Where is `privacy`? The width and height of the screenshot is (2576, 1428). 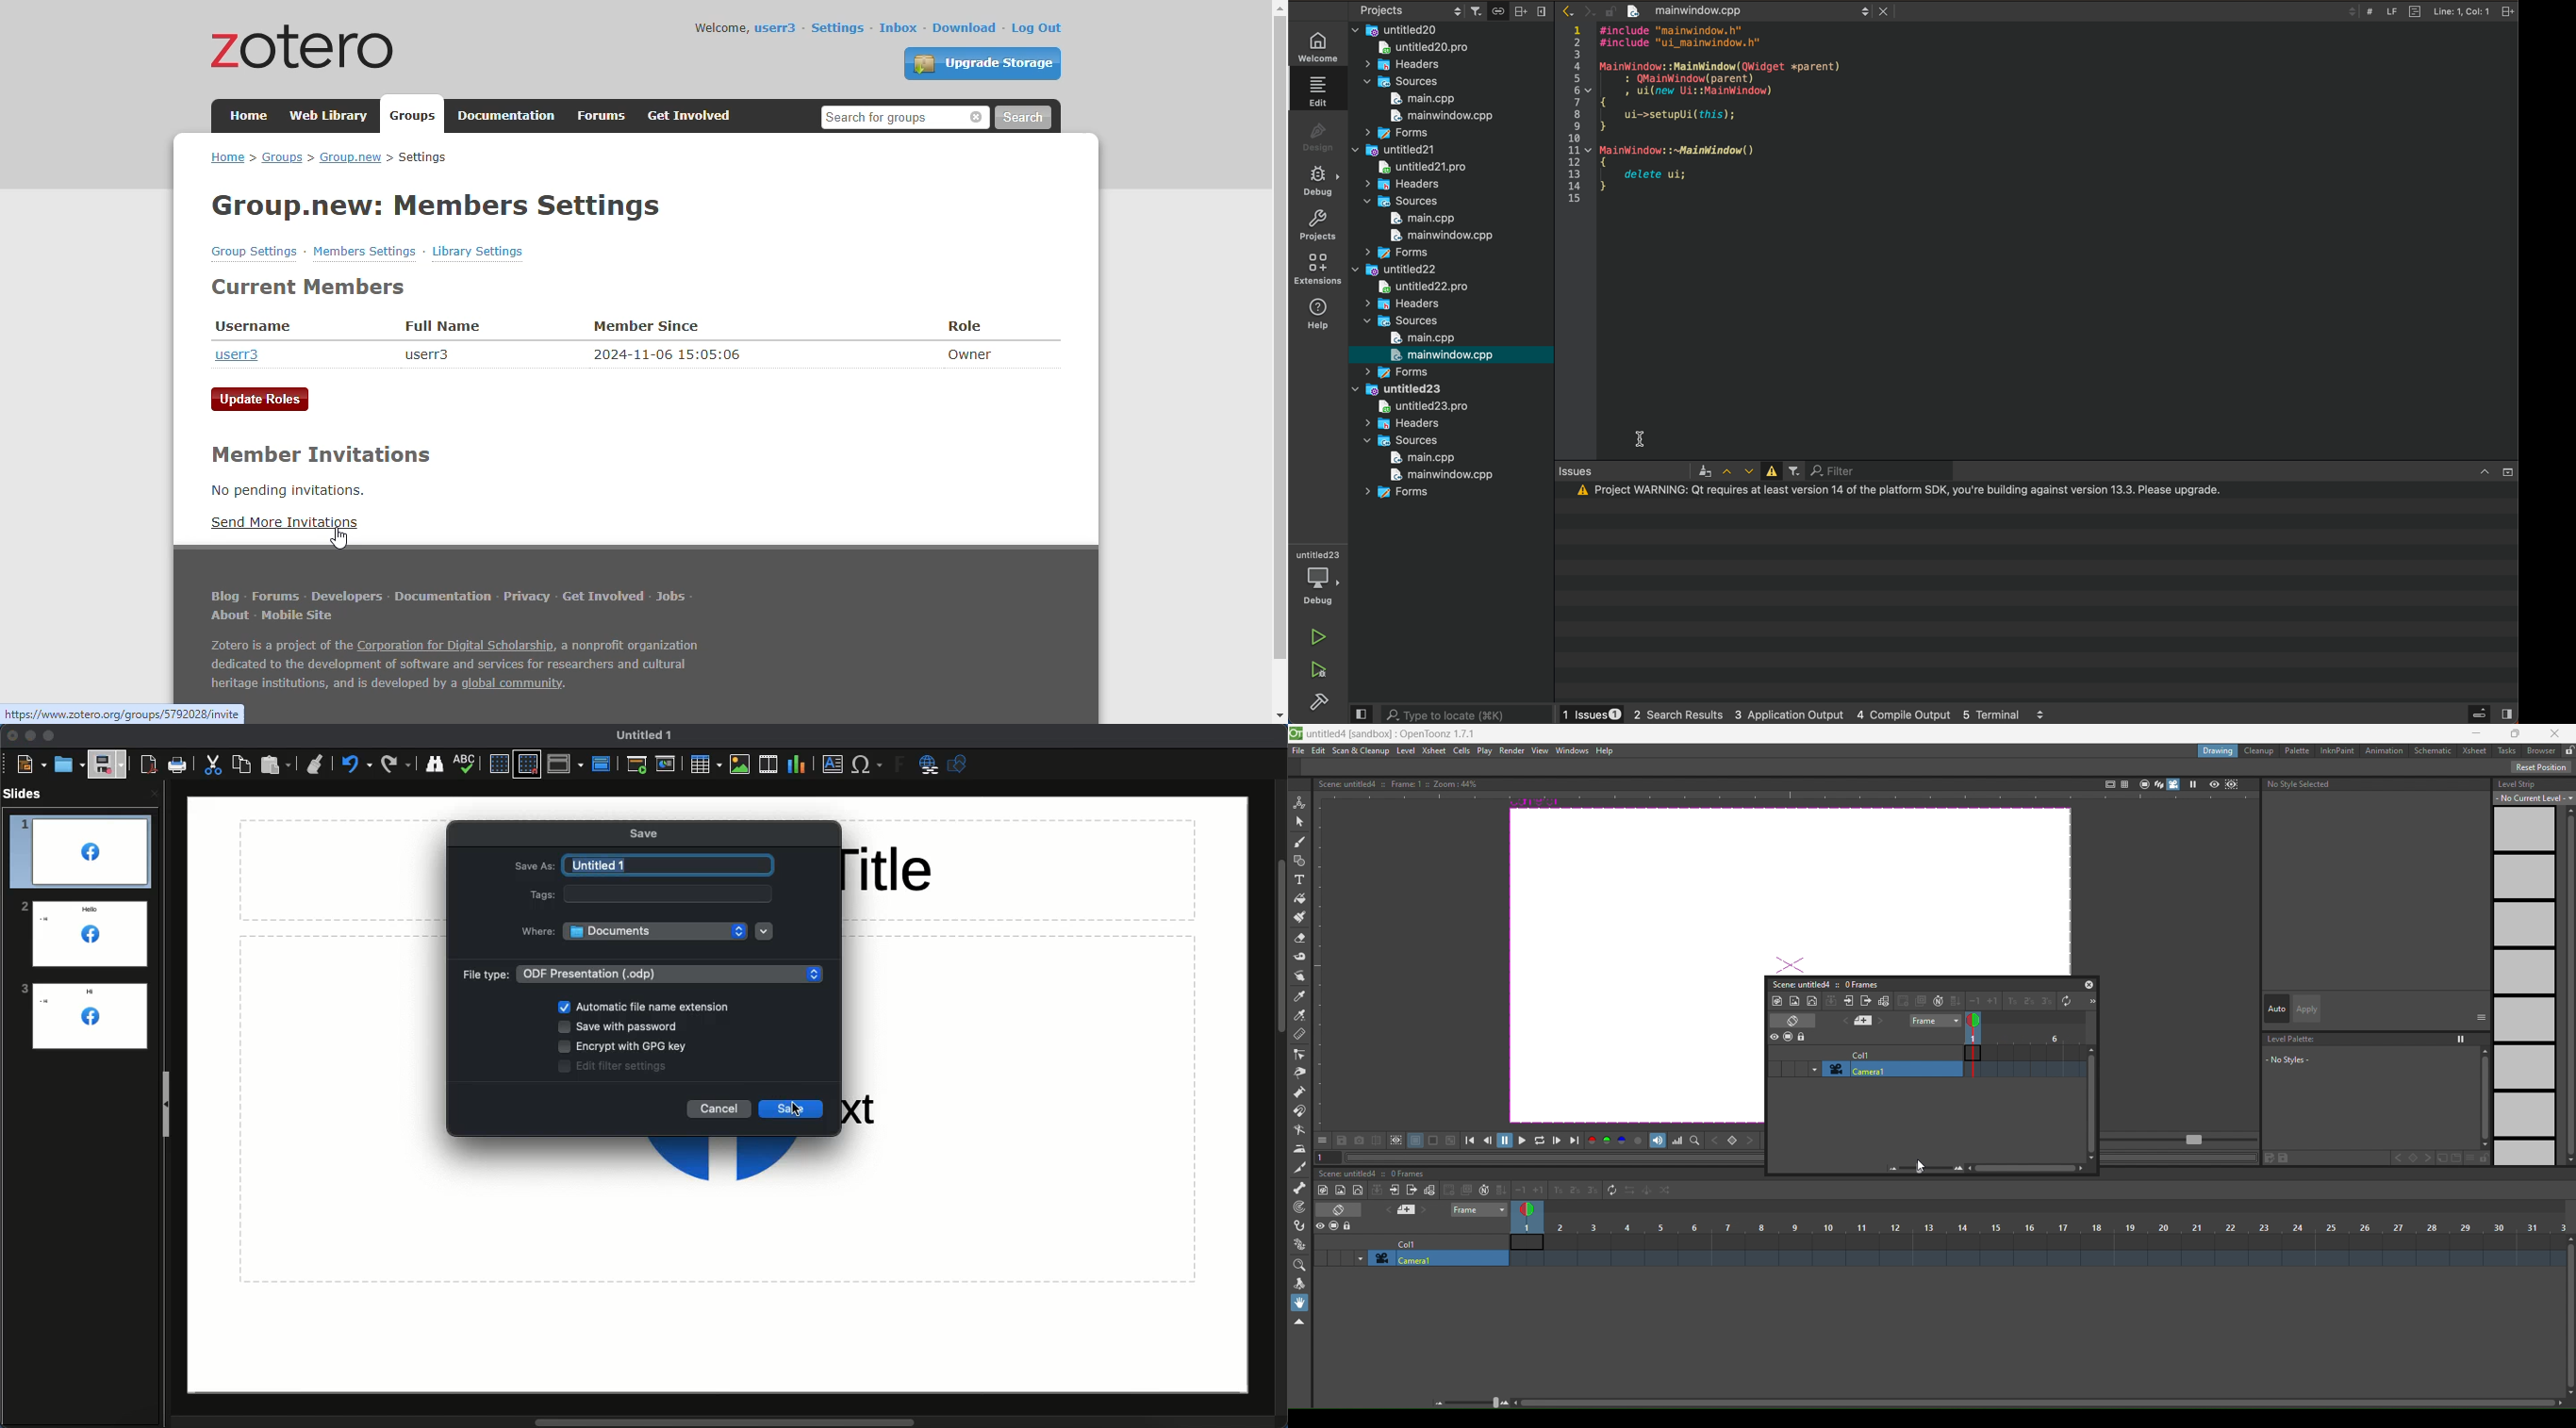
privacy is located at coordinates (527, 597).